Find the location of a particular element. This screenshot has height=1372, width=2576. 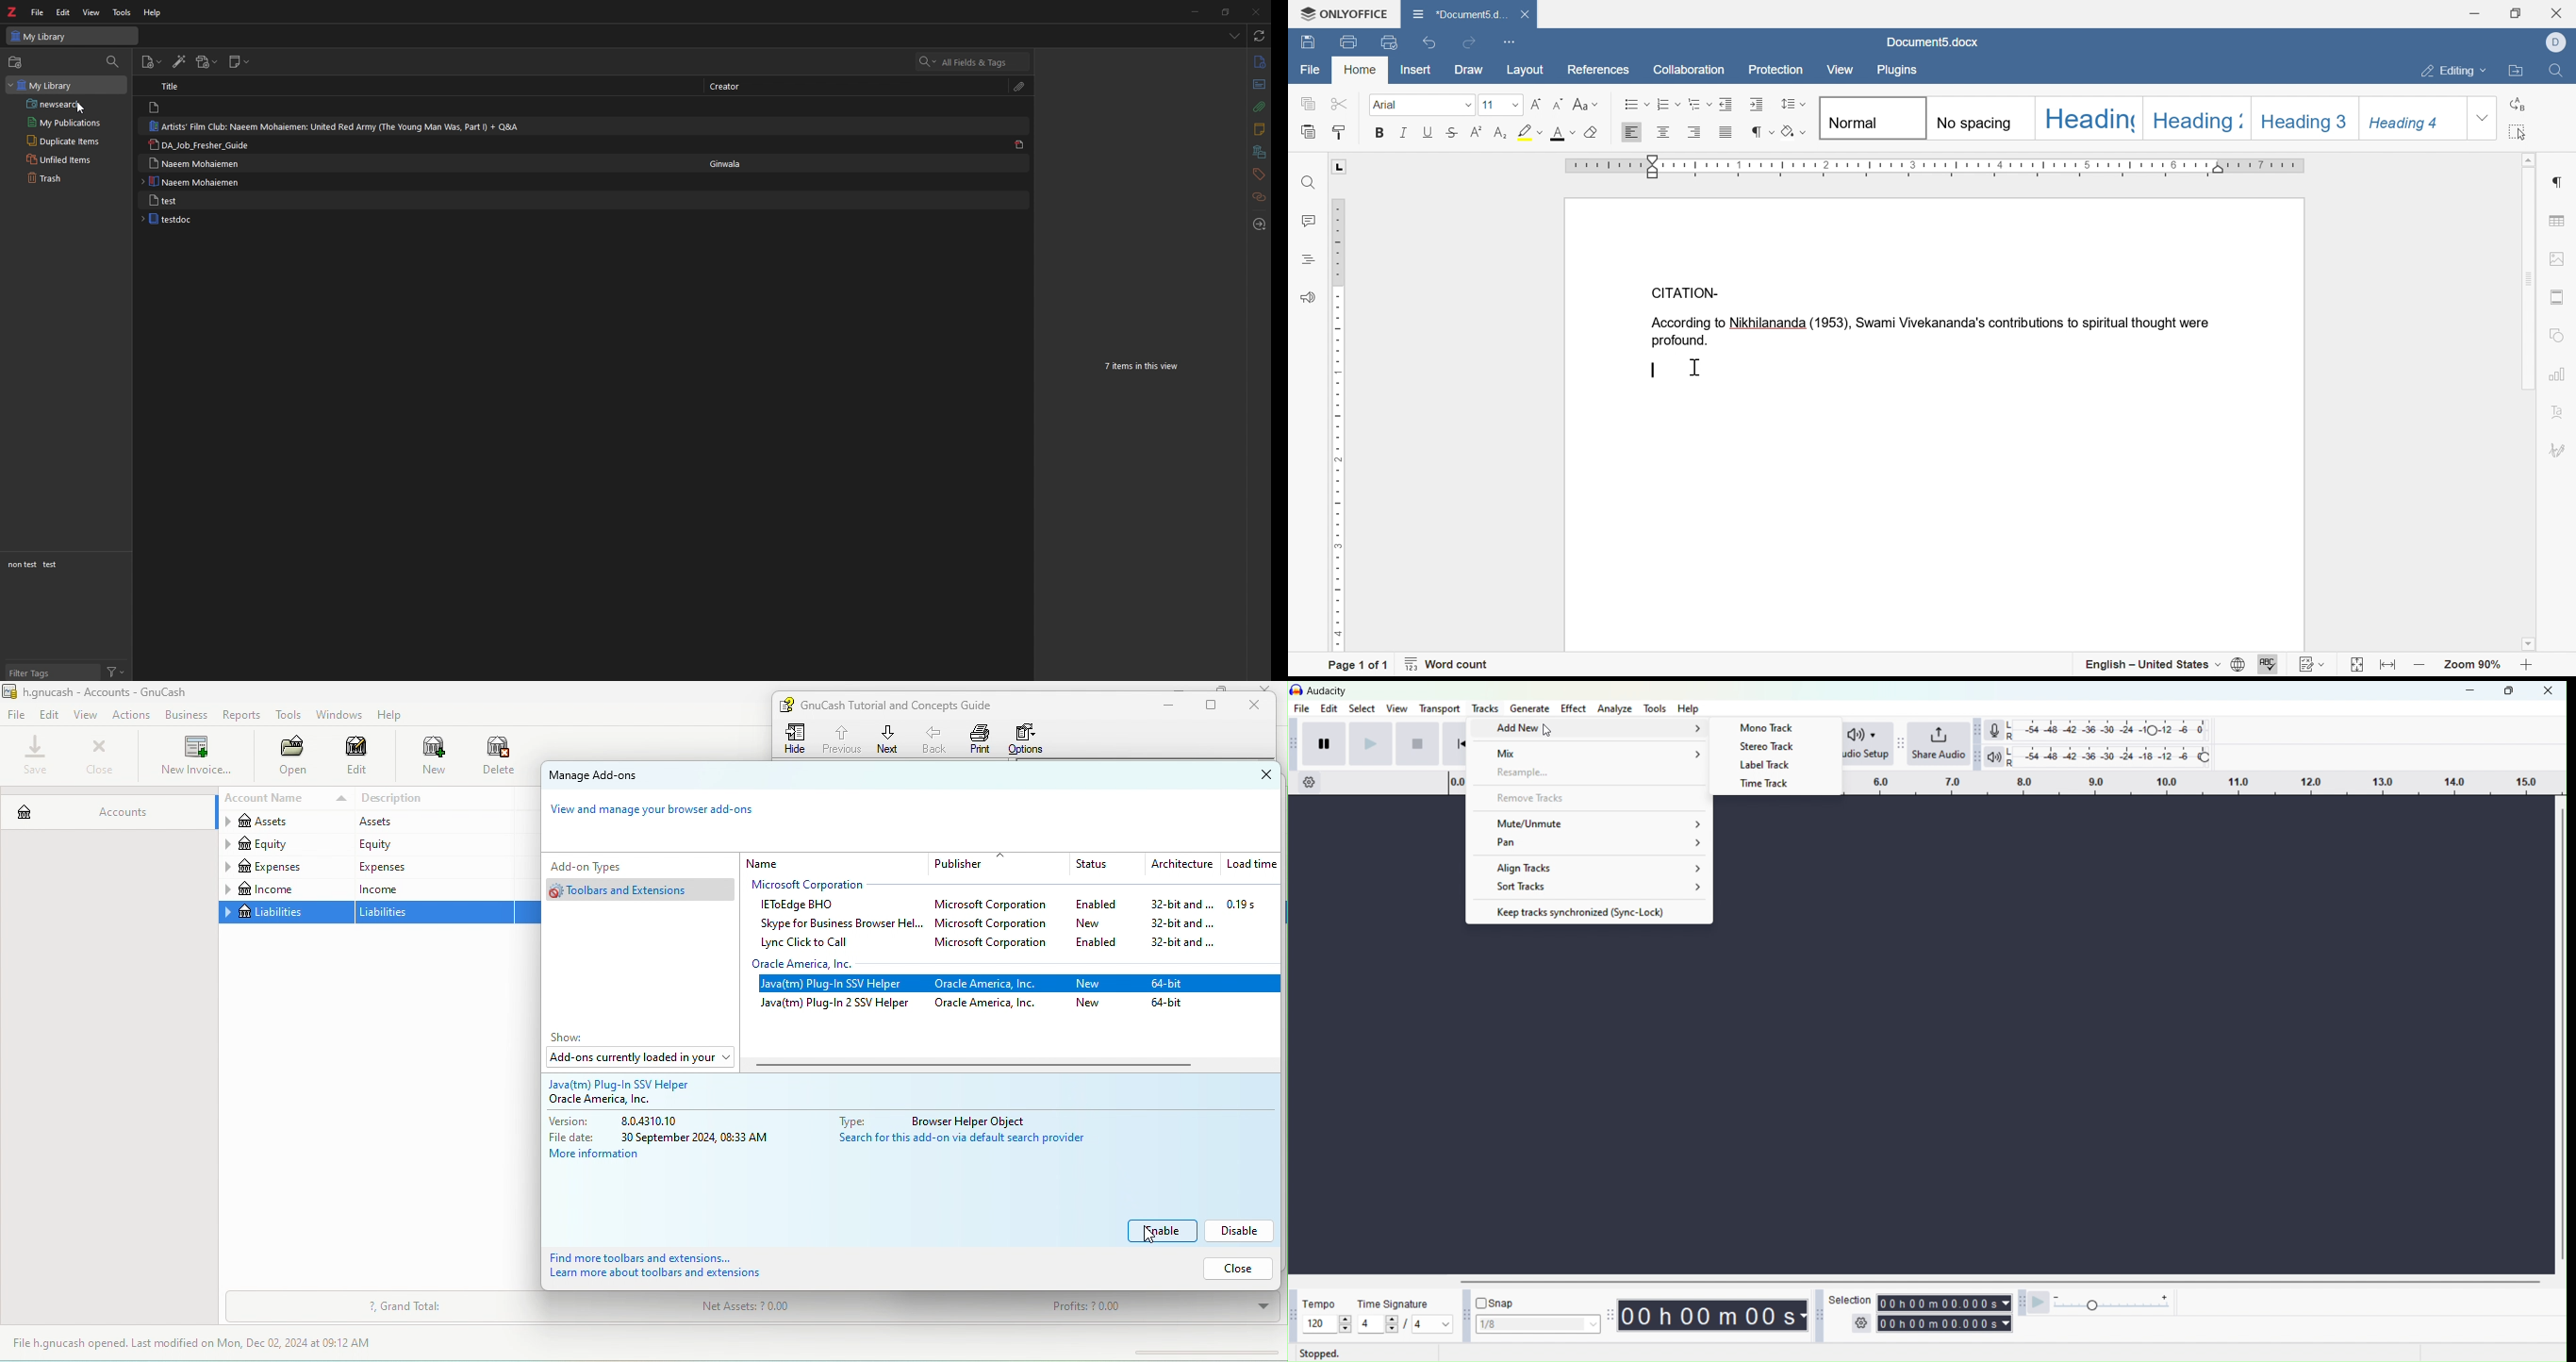

My Publications is located at coordinates (64, 123).